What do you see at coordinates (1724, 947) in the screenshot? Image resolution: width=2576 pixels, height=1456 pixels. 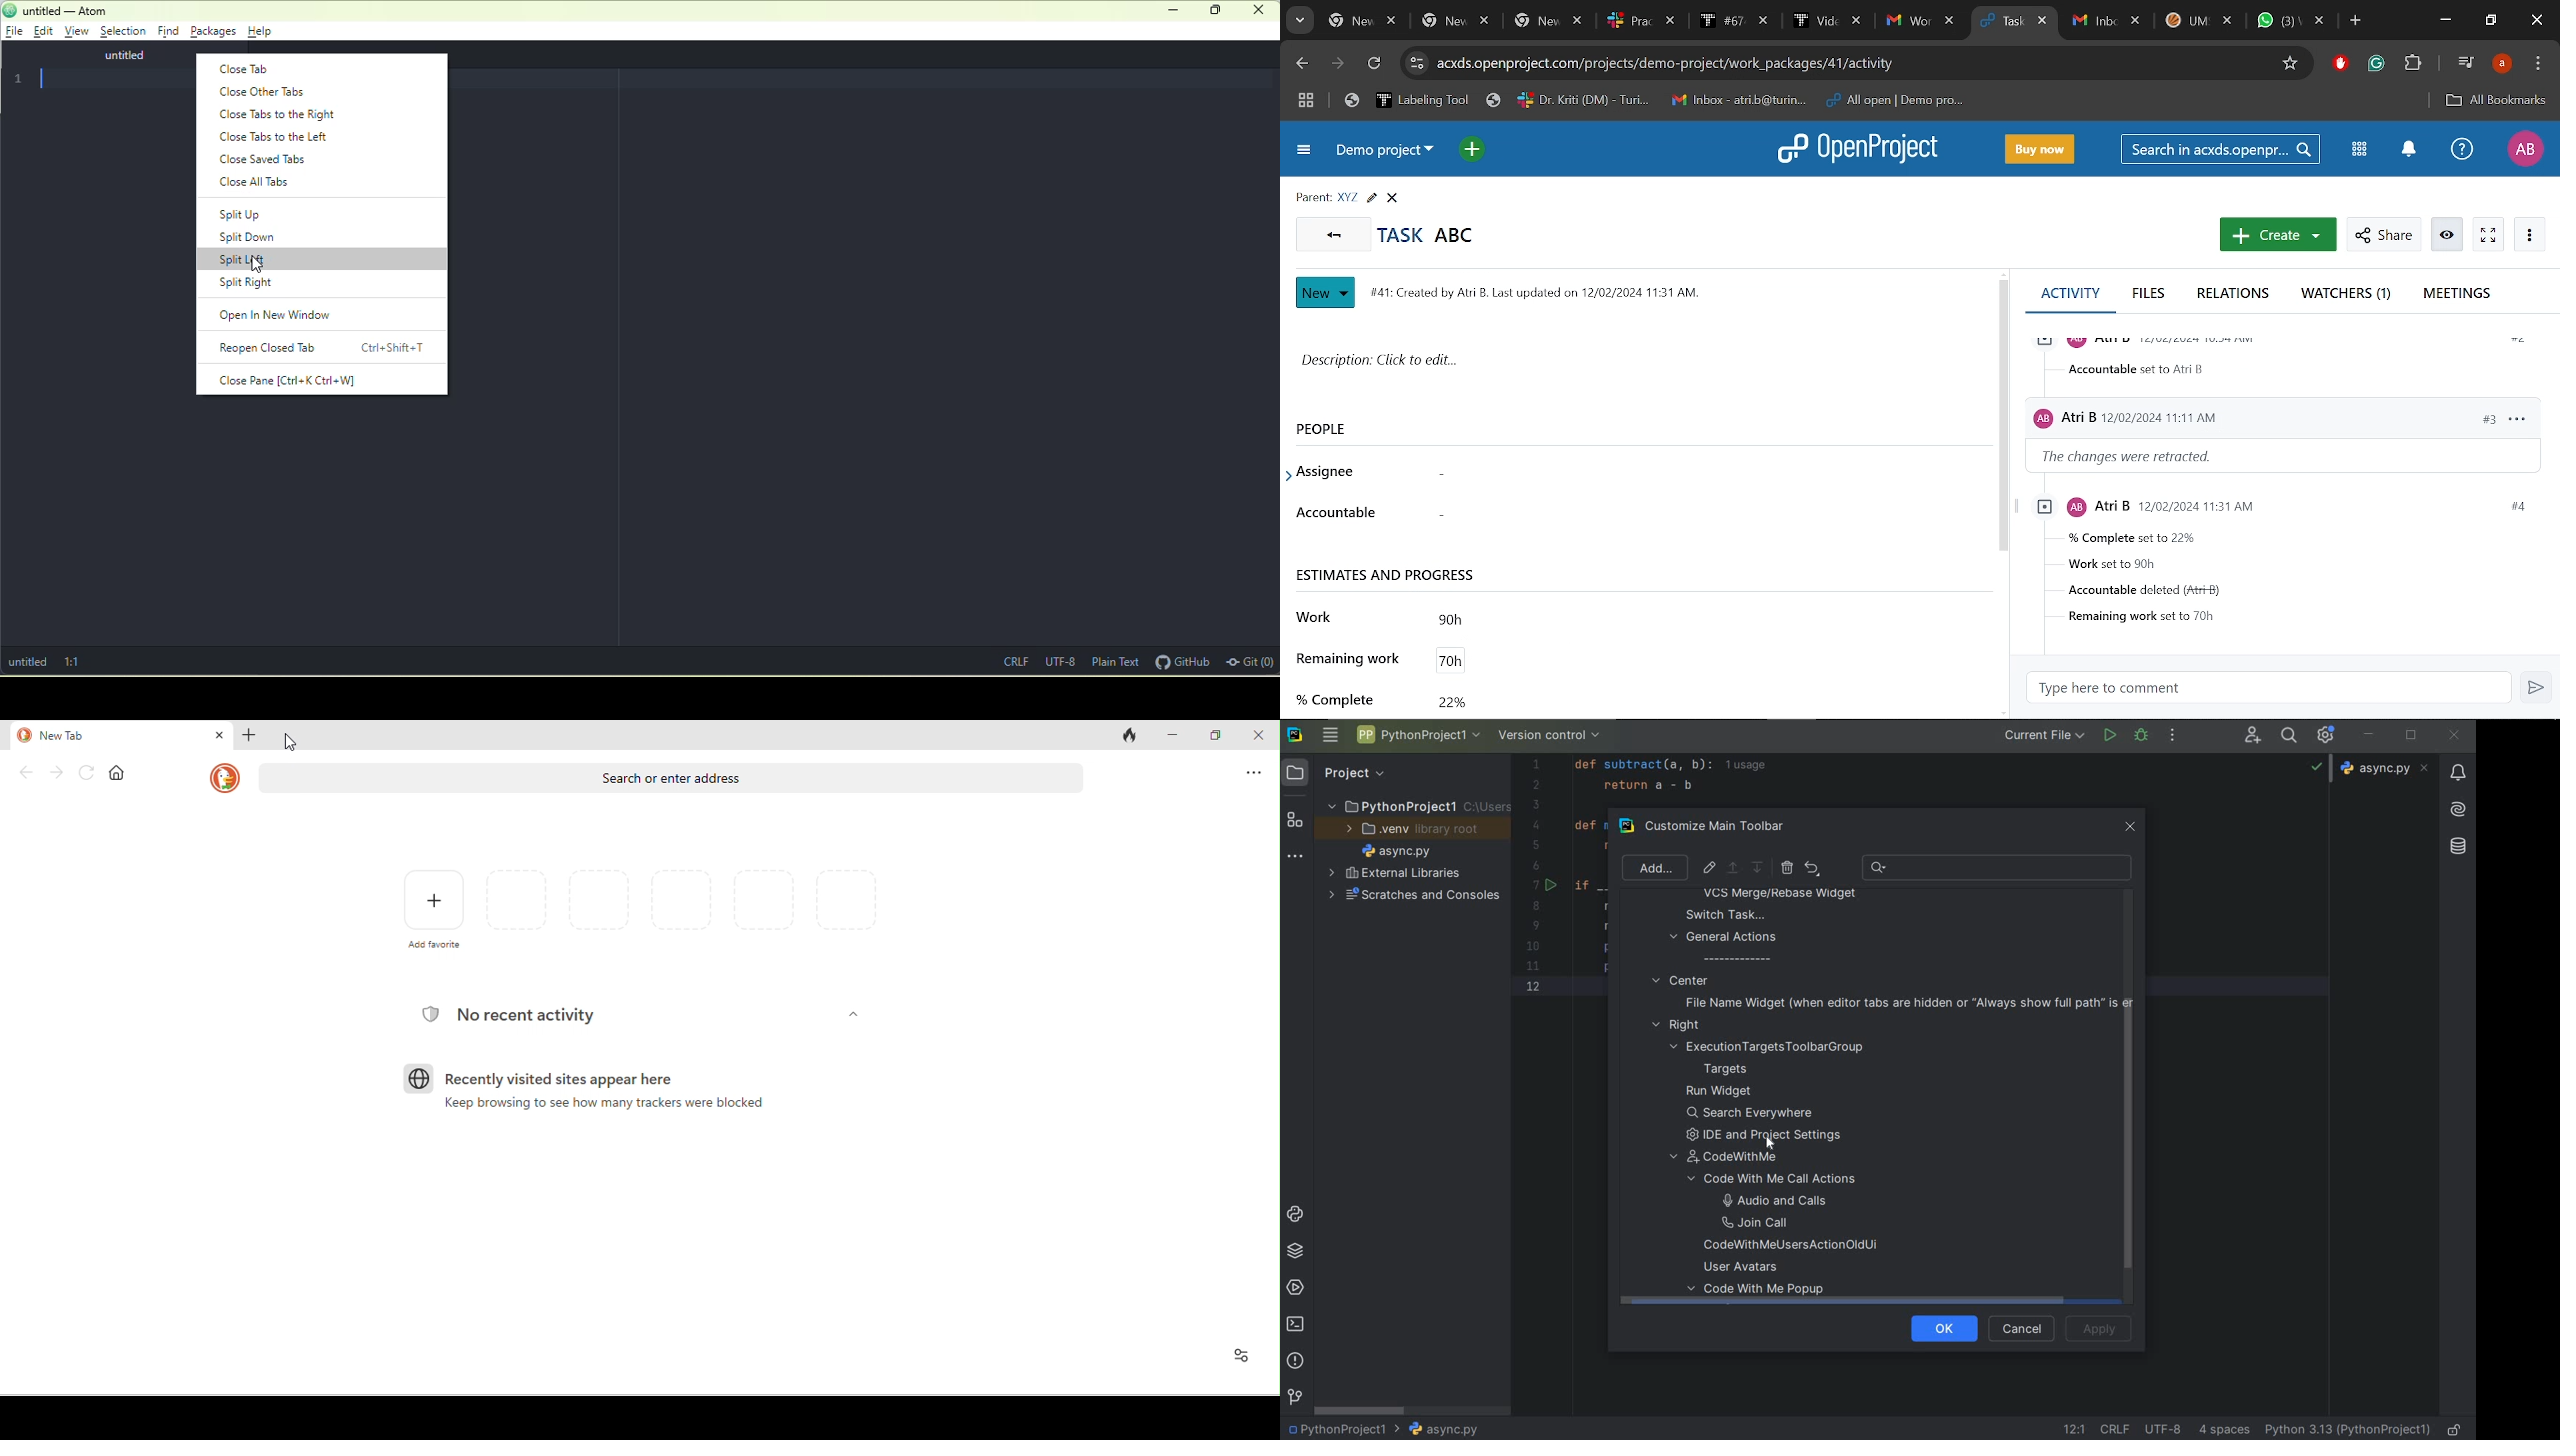 I see `general actions` at bounding box center [1724, 947].